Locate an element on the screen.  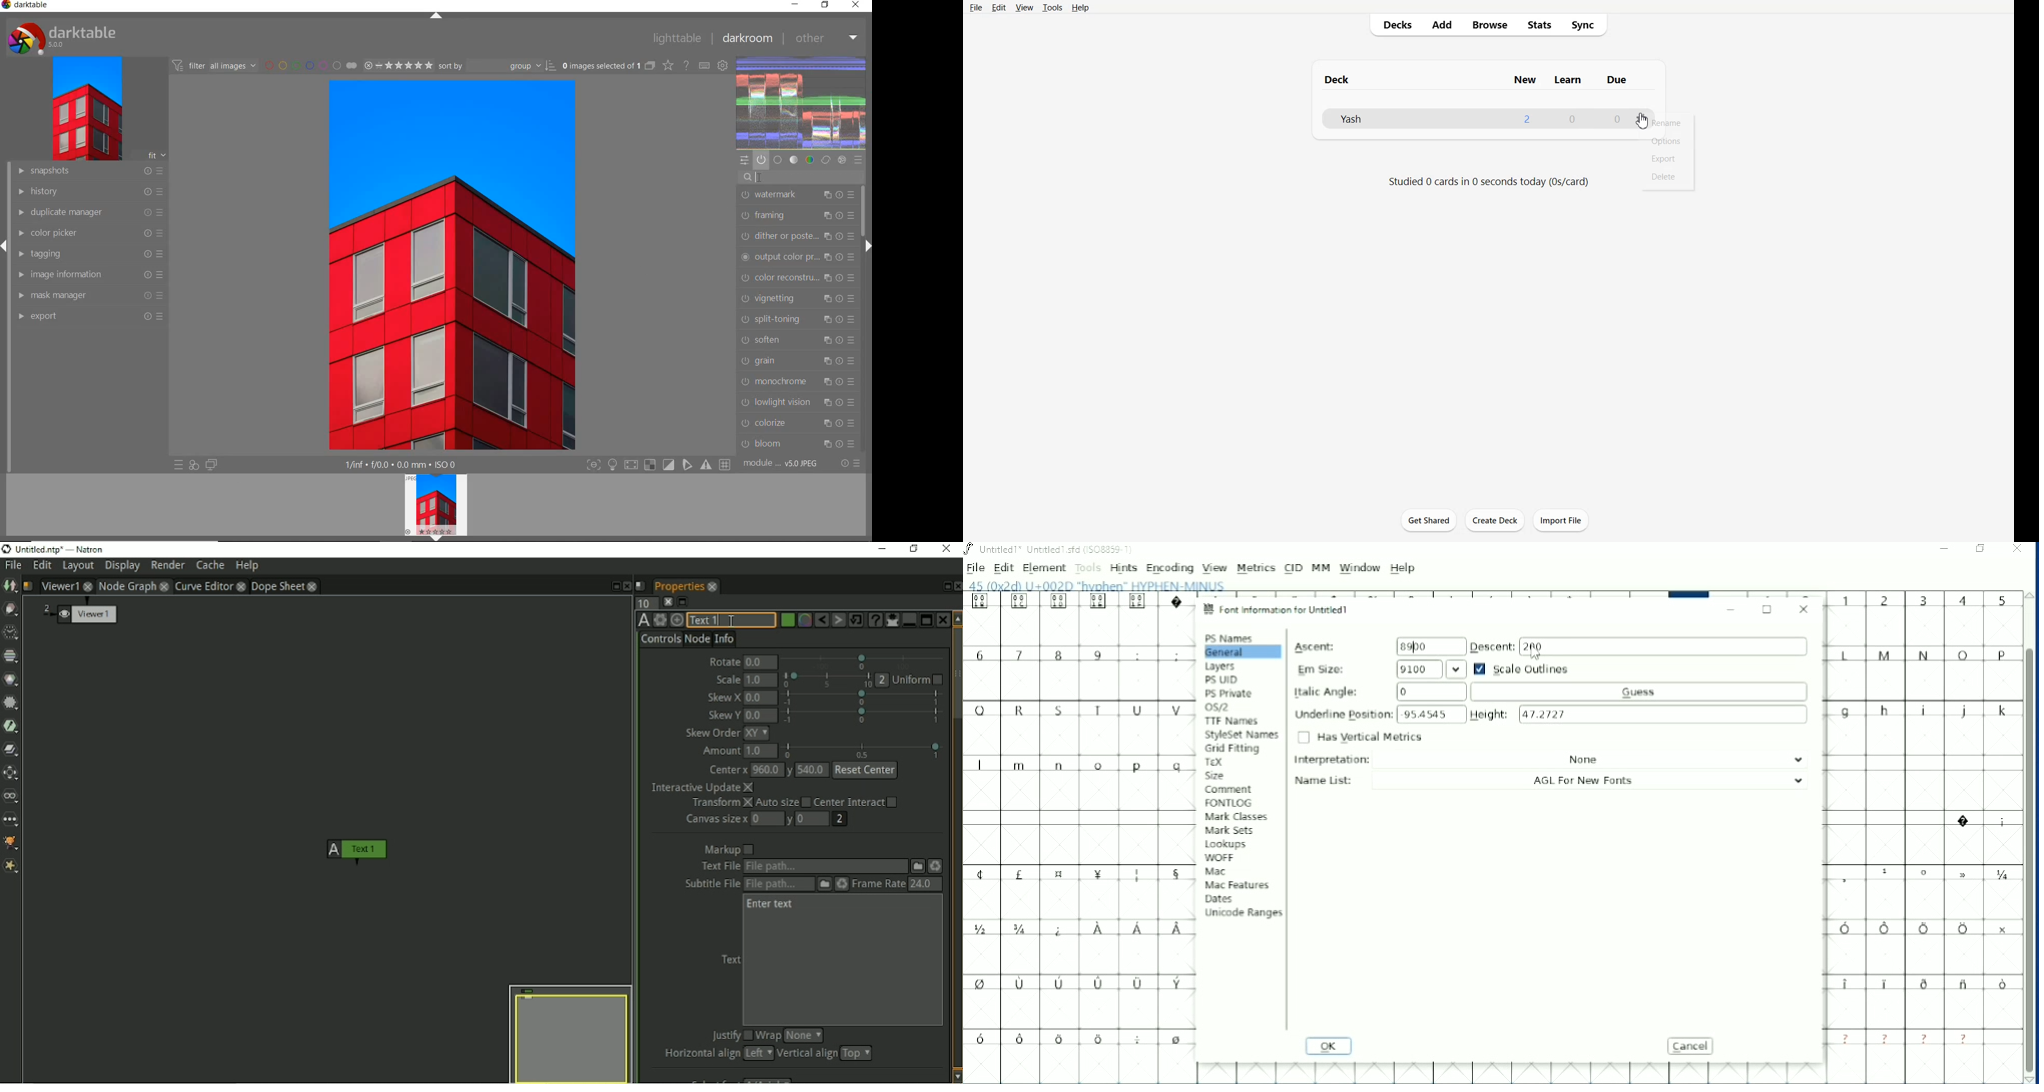
soft proofing is located at coordinates (669, 465).